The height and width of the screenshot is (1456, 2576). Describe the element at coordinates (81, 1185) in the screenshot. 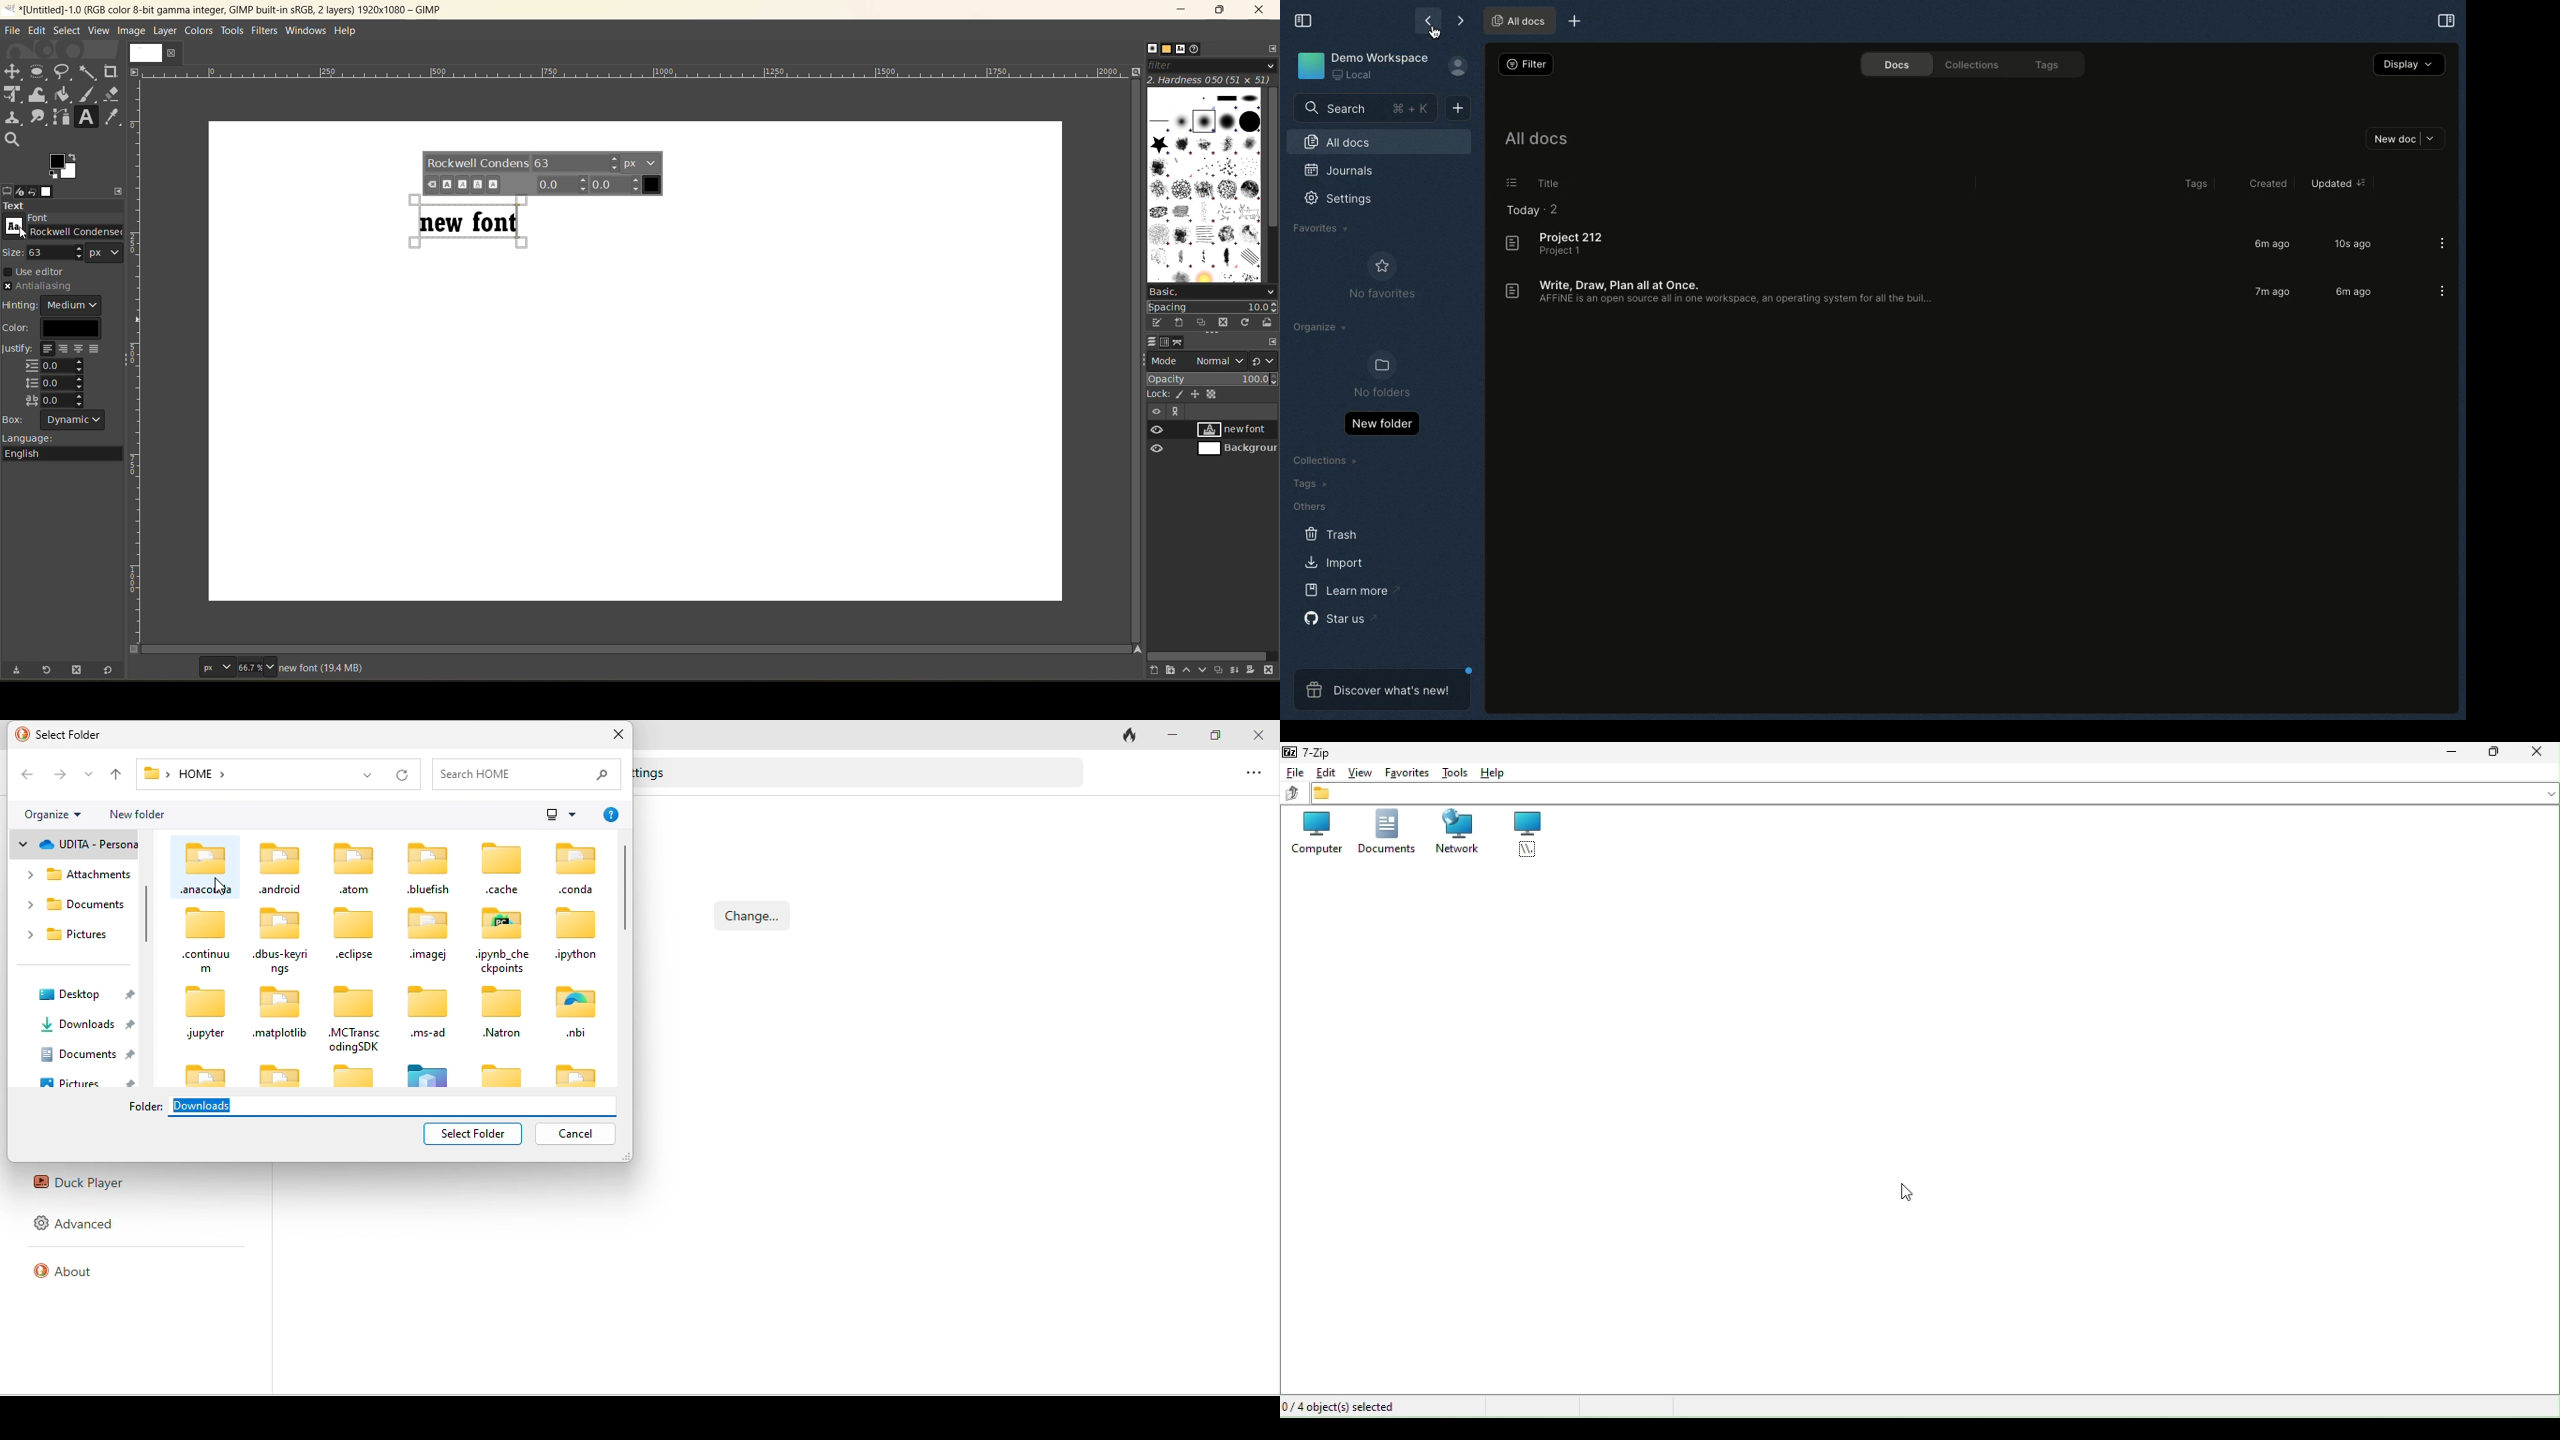

I see `duck player` at that location.